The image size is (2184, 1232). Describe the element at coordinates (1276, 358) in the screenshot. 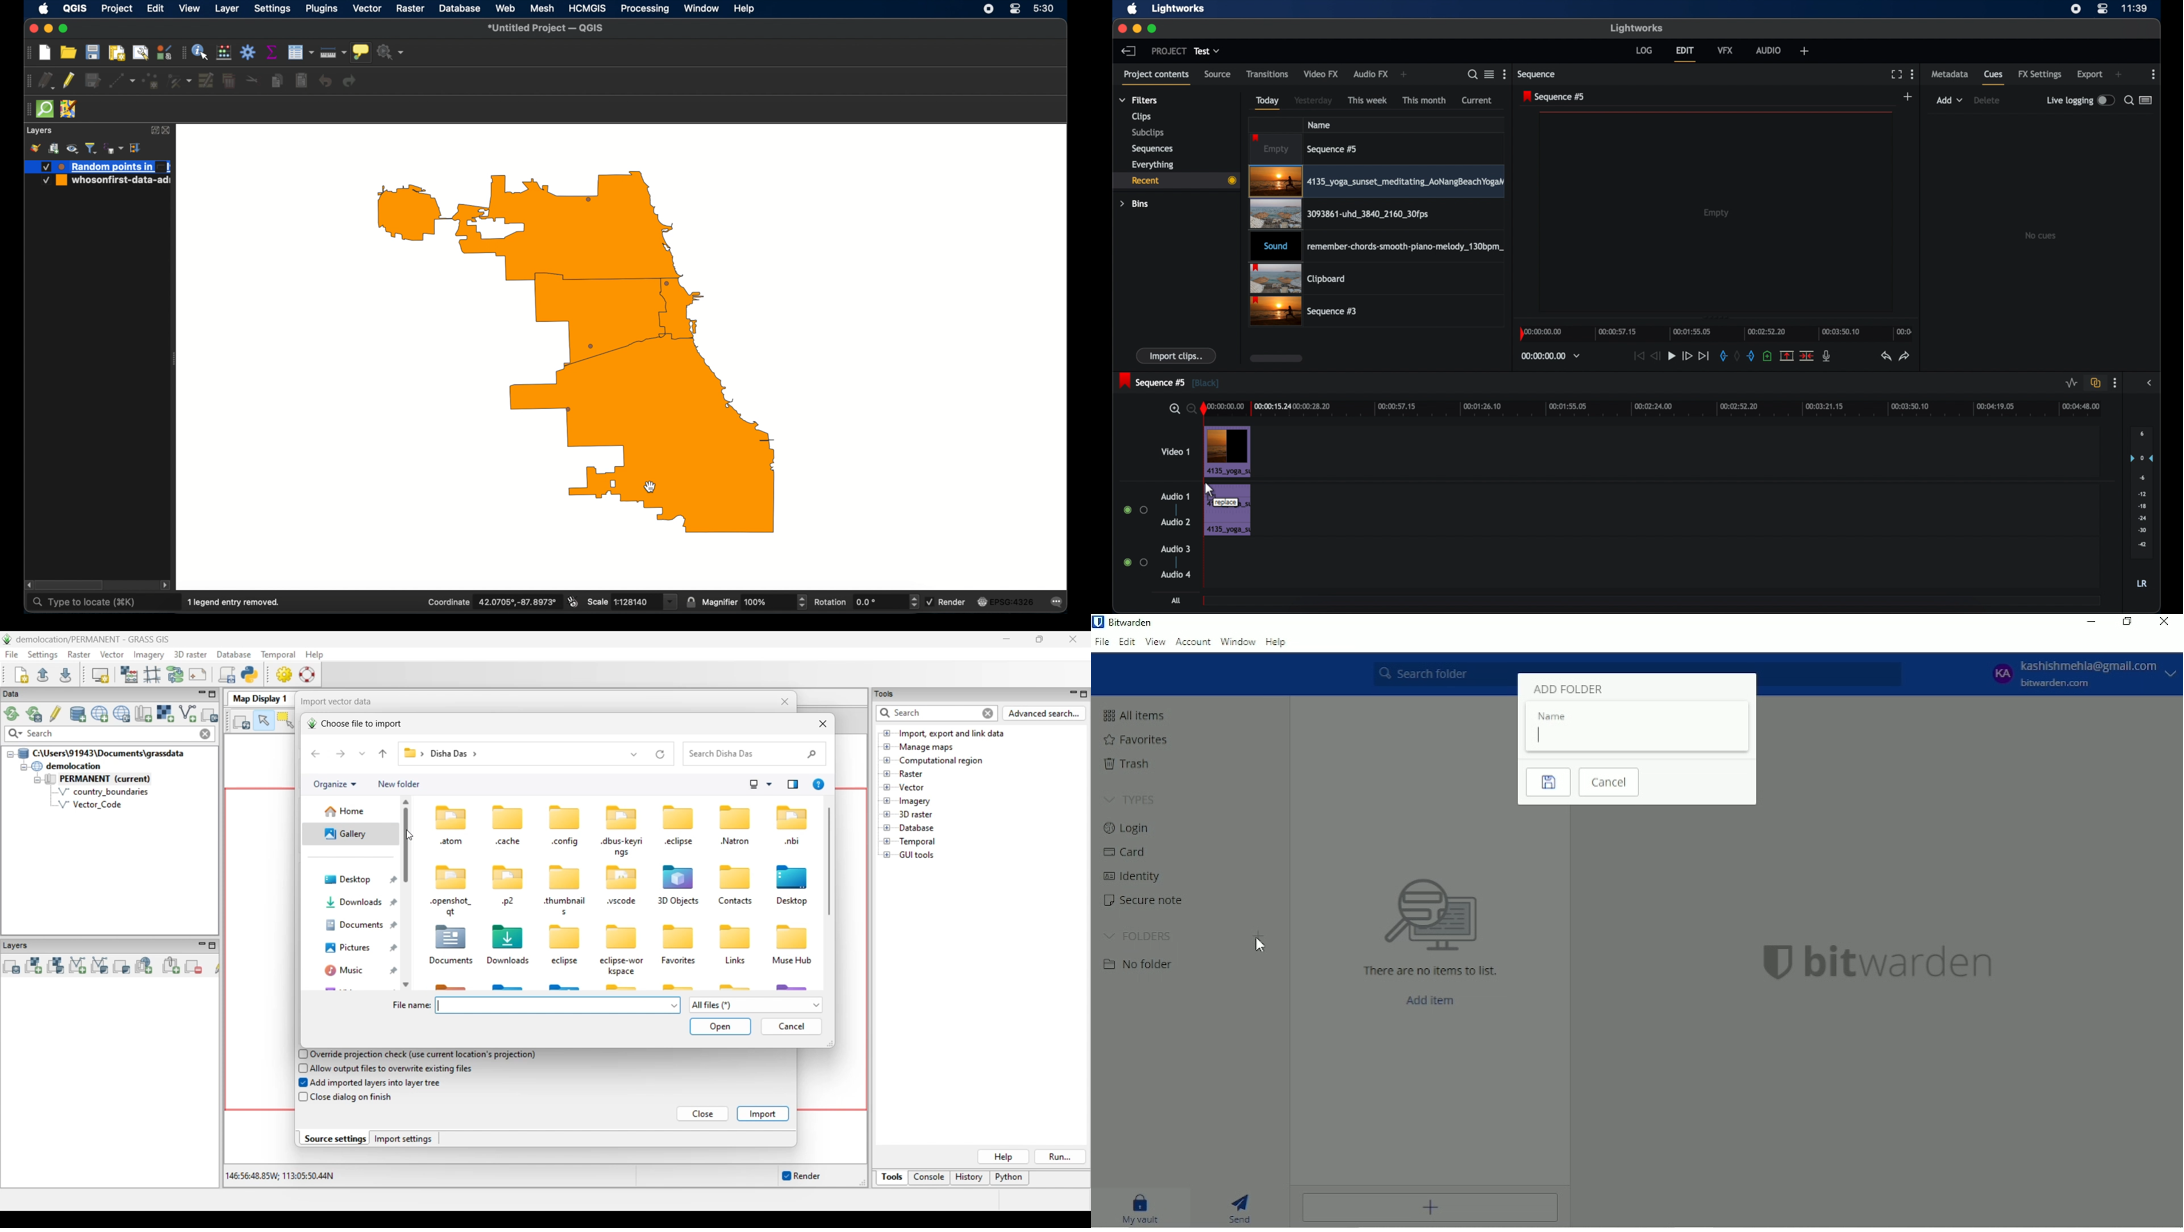

I see `scroll box` at that location.